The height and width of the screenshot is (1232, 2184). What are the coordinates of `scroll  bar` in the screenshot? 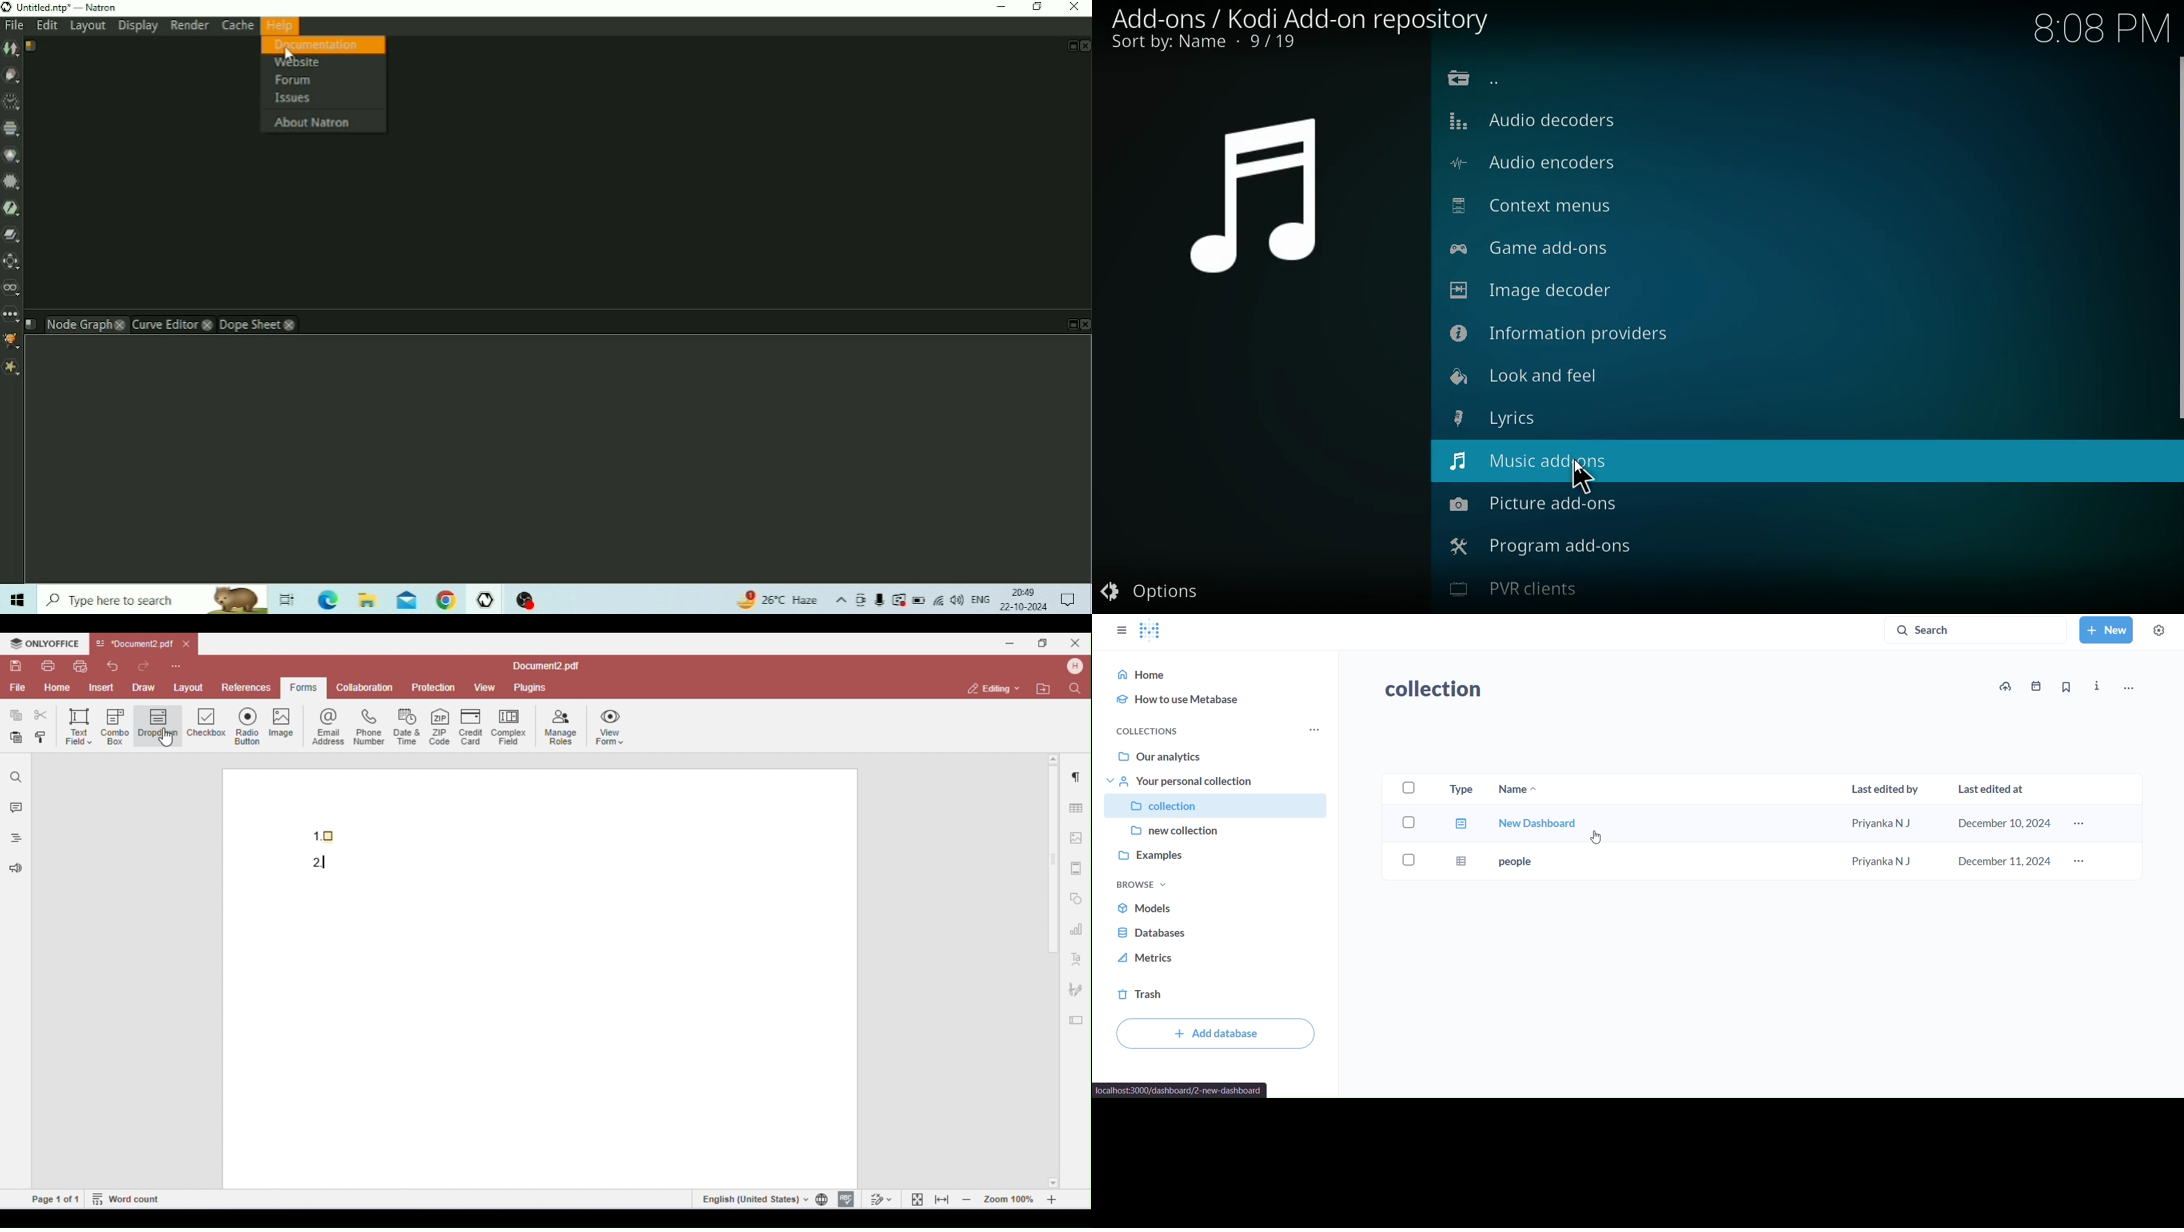 It's located at (2175, 239).